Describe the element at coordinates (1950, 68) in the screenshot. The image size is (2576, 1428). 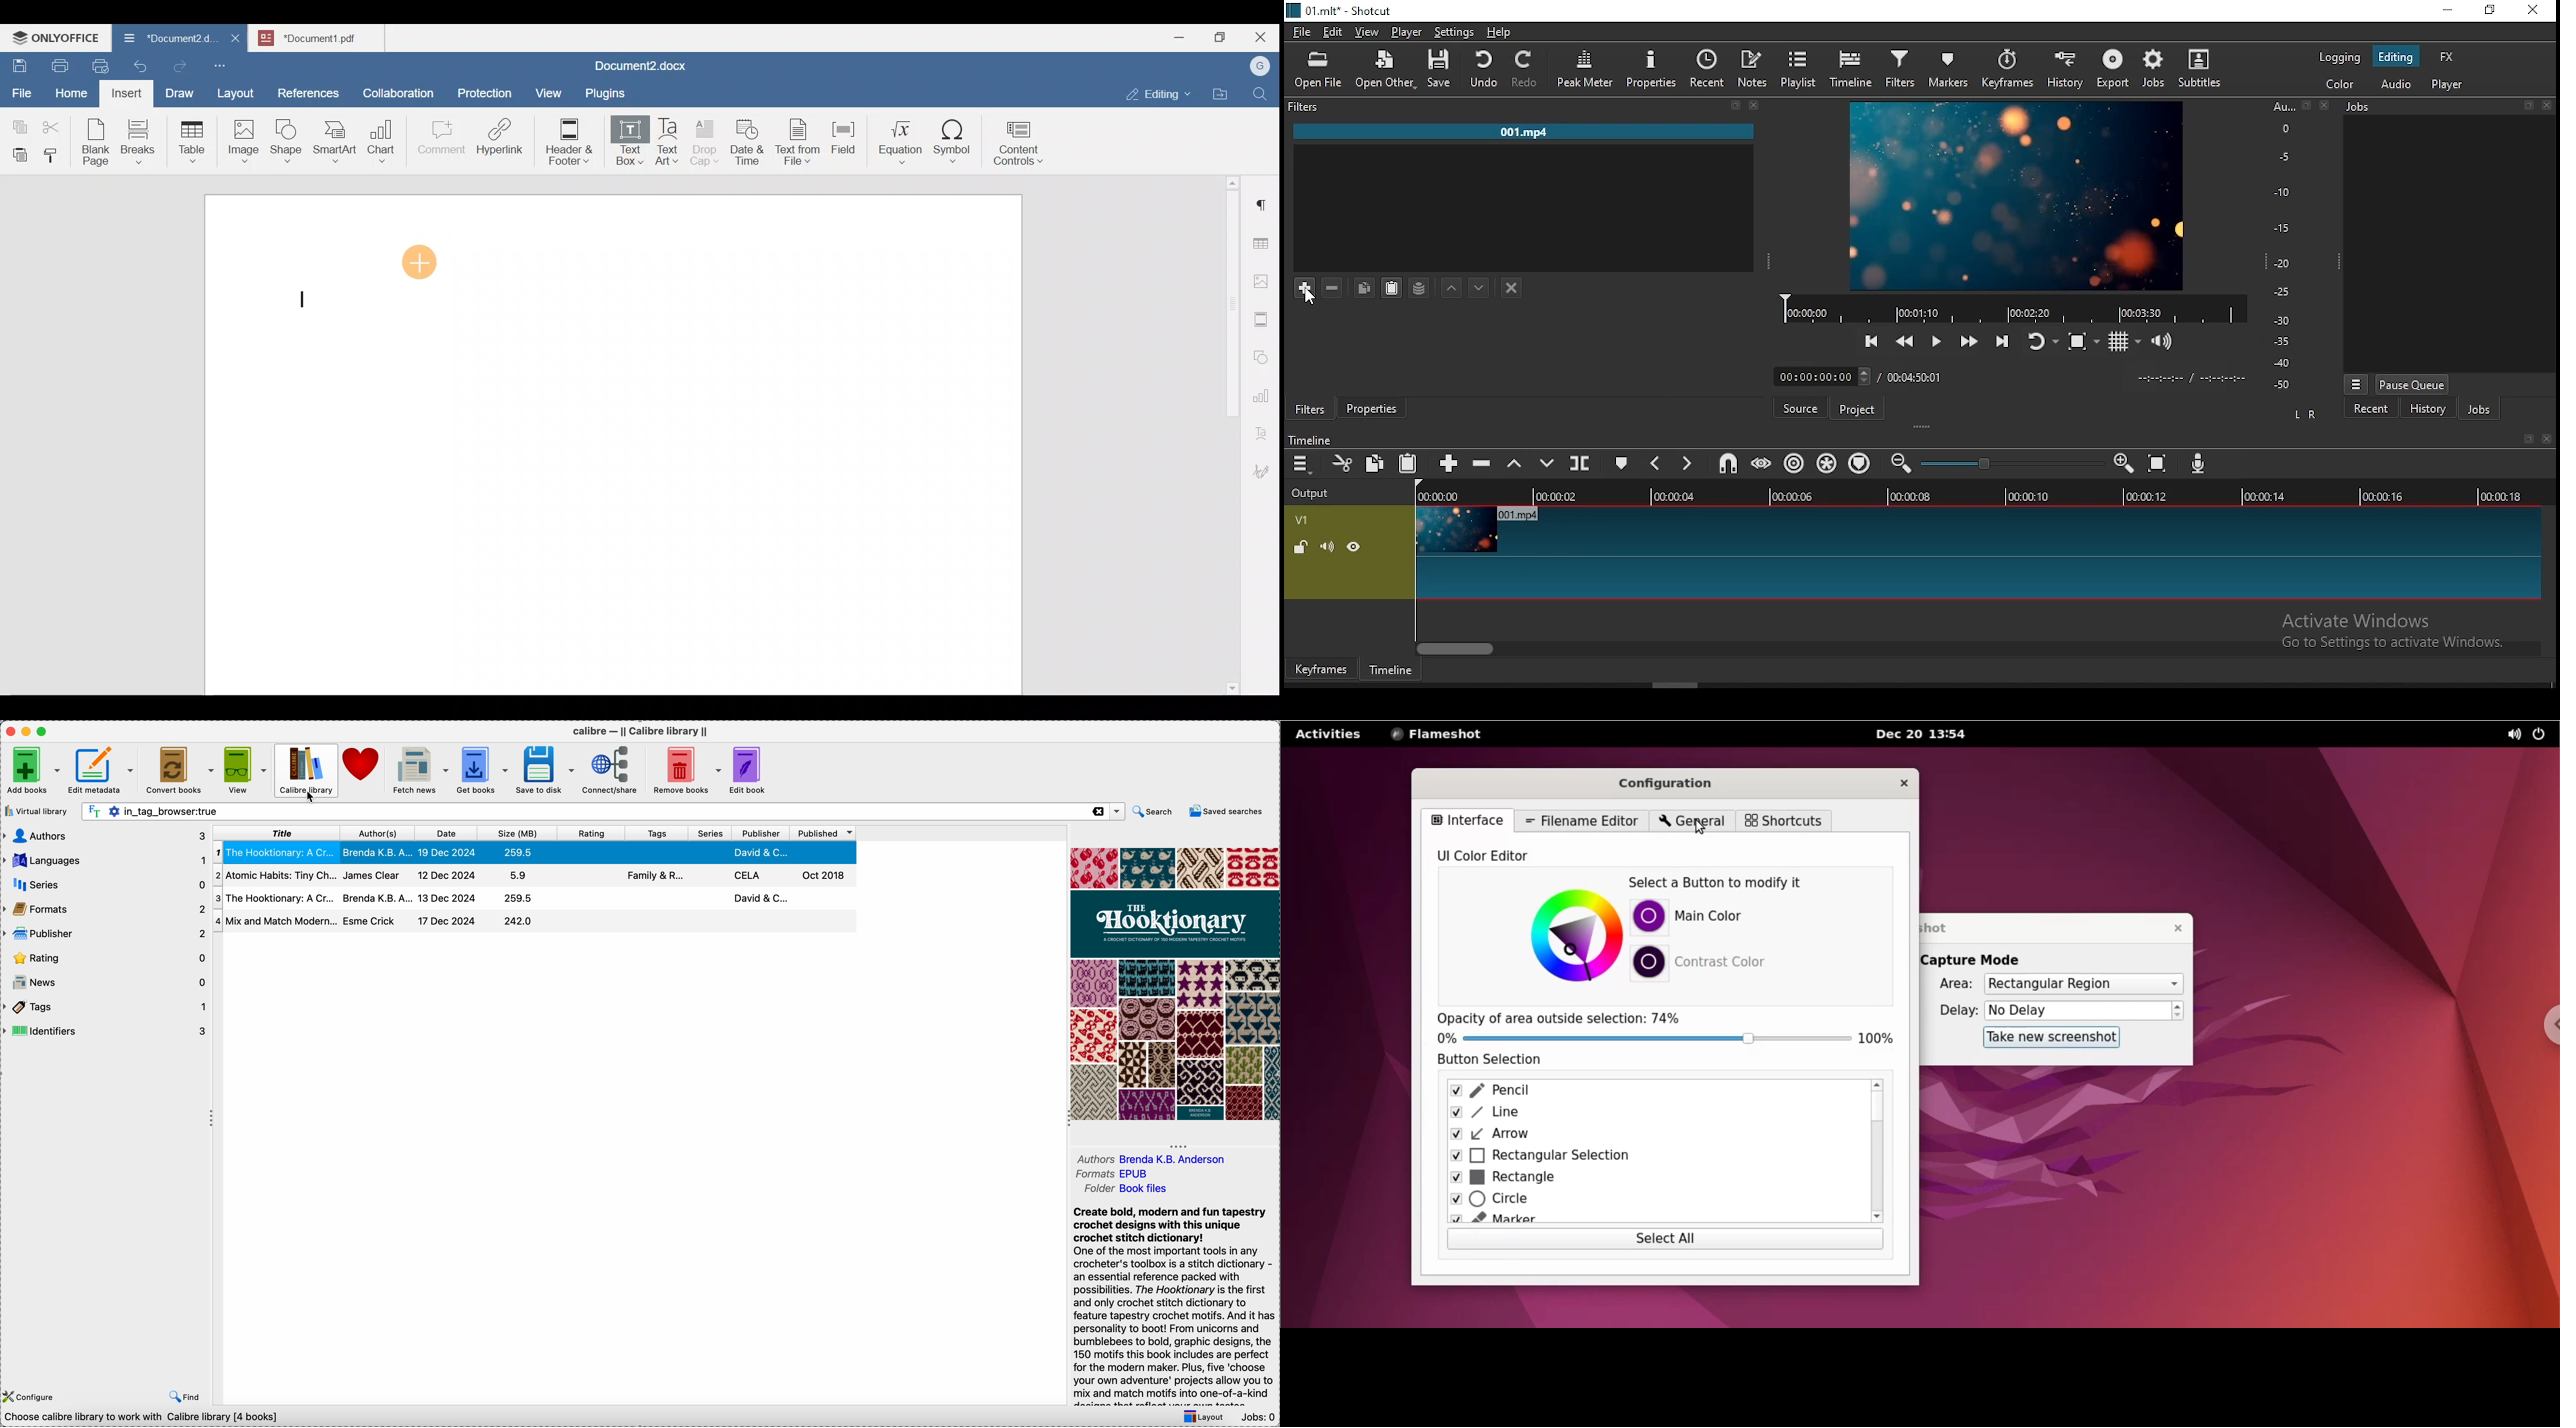
I see `markers` at that location.